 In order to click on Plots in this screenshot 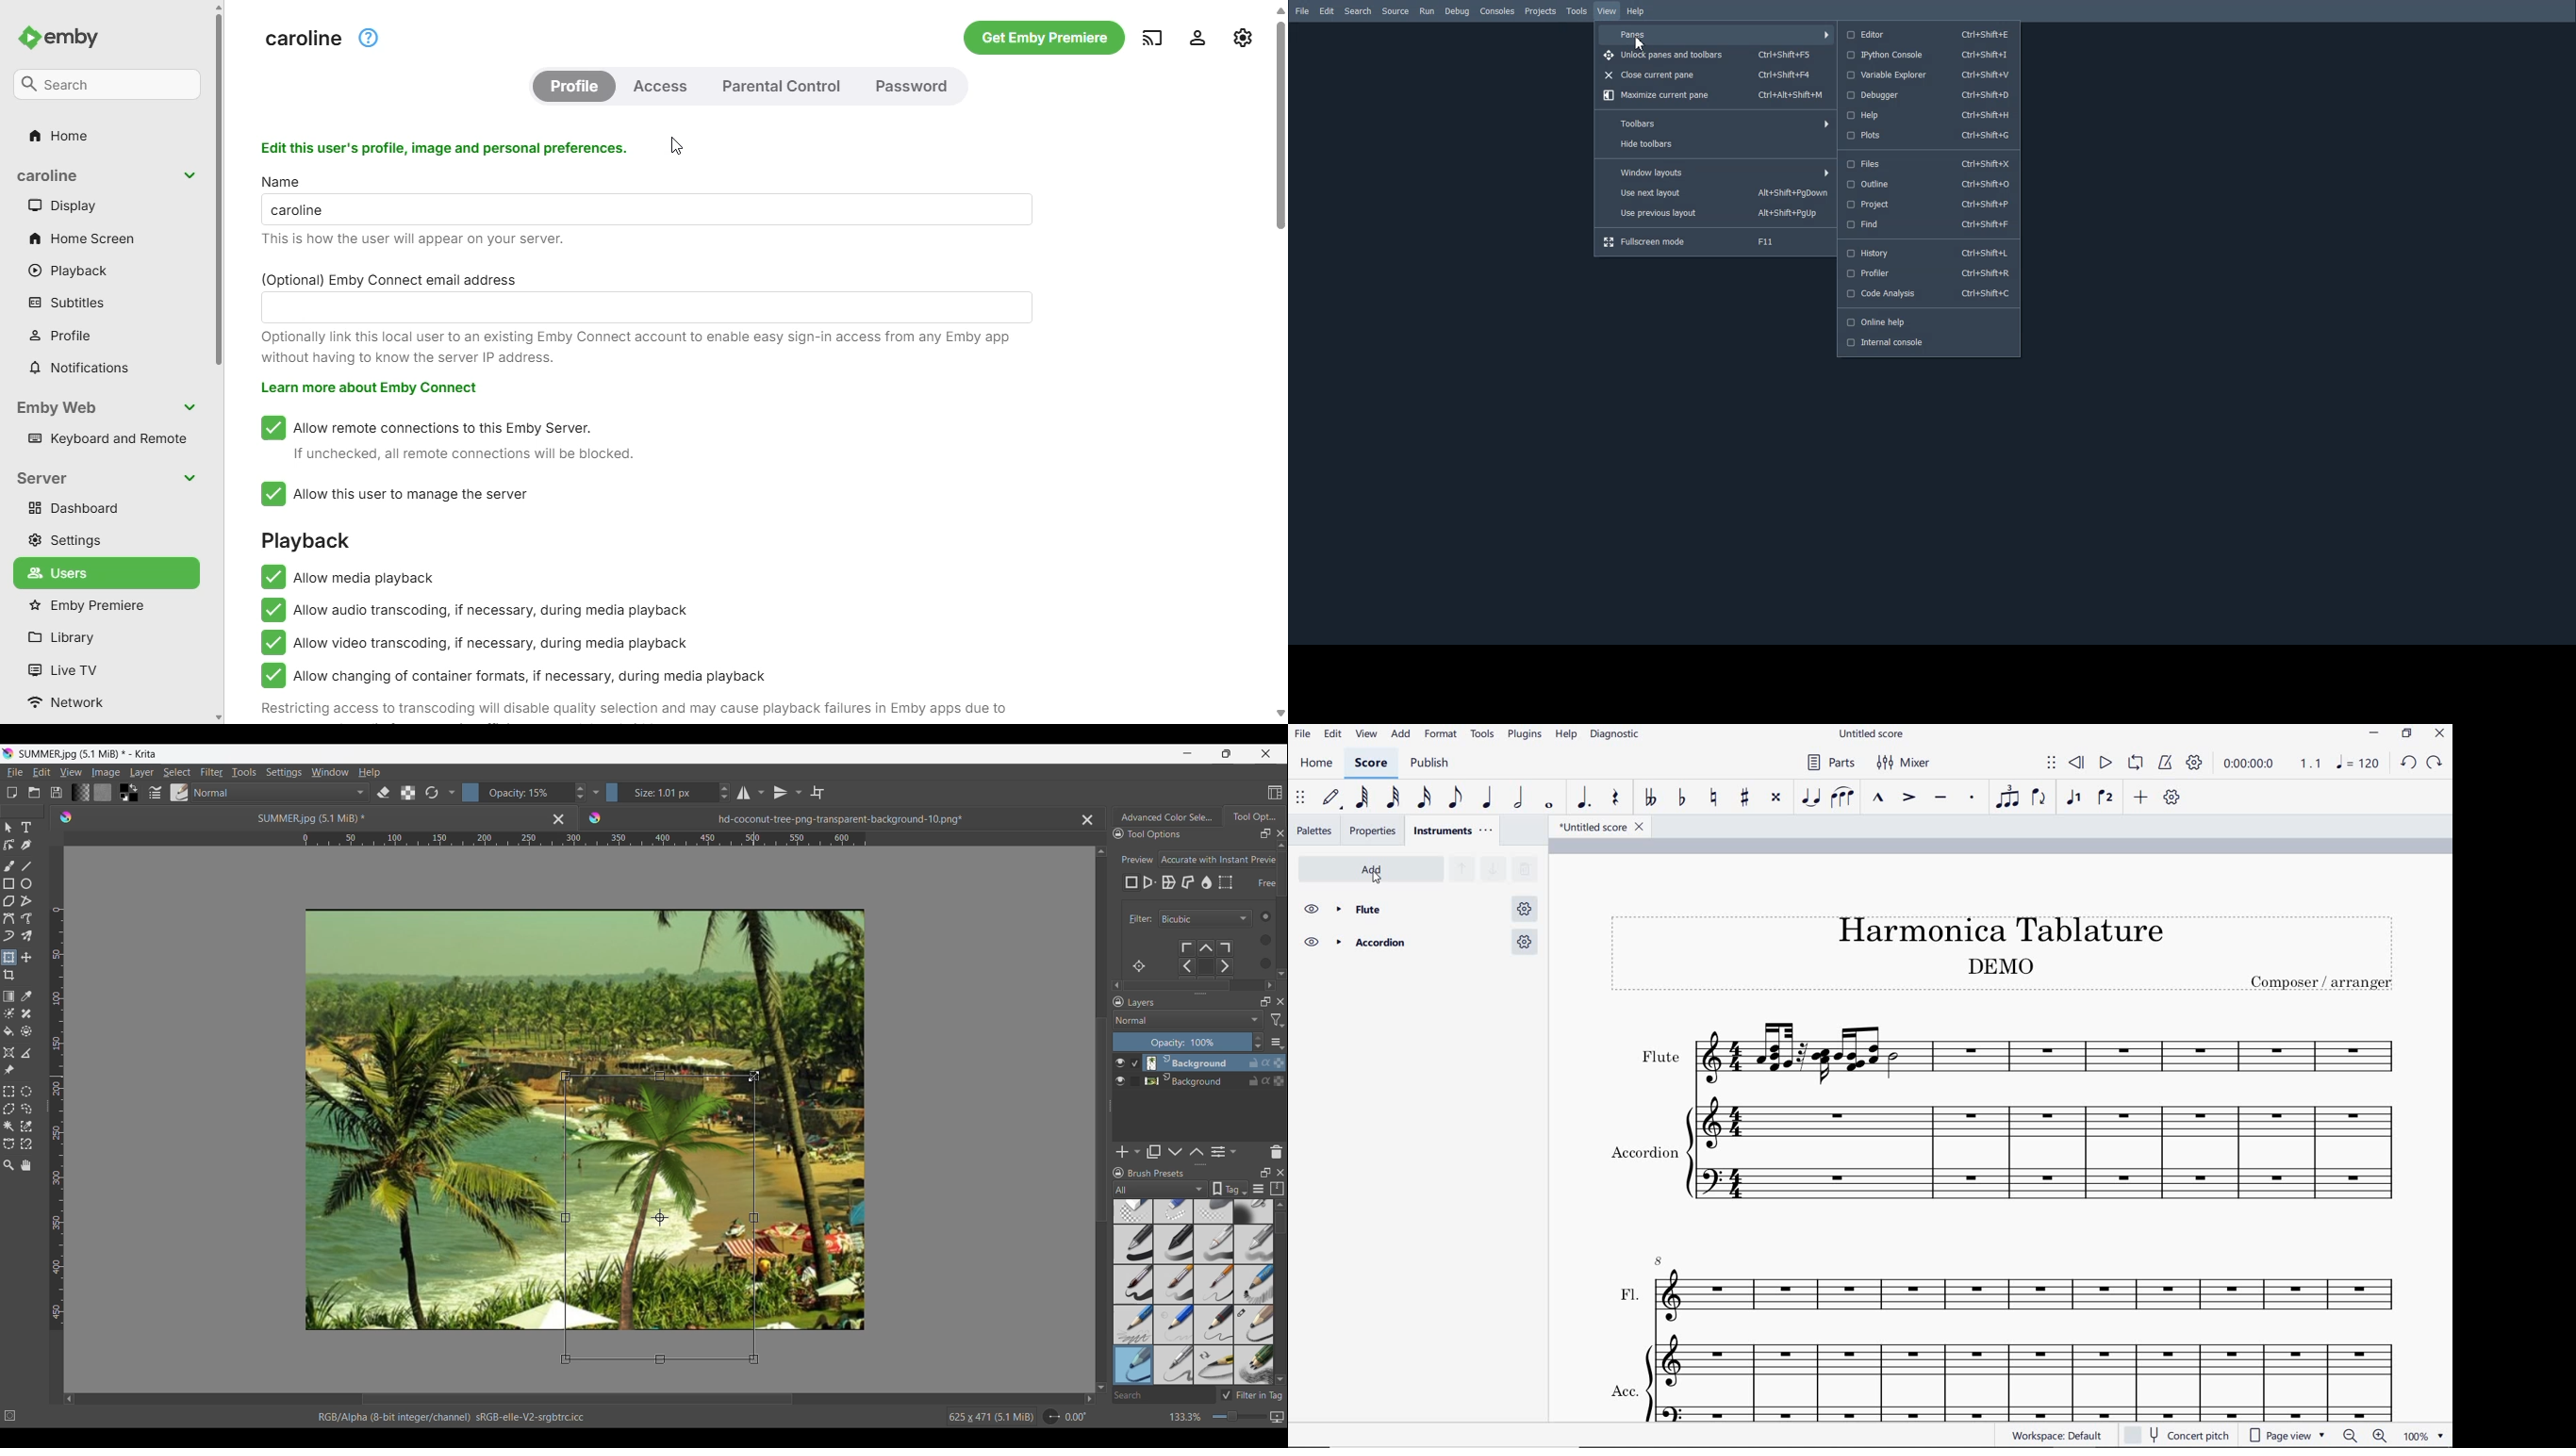, I will do `click(1929, 136)`.